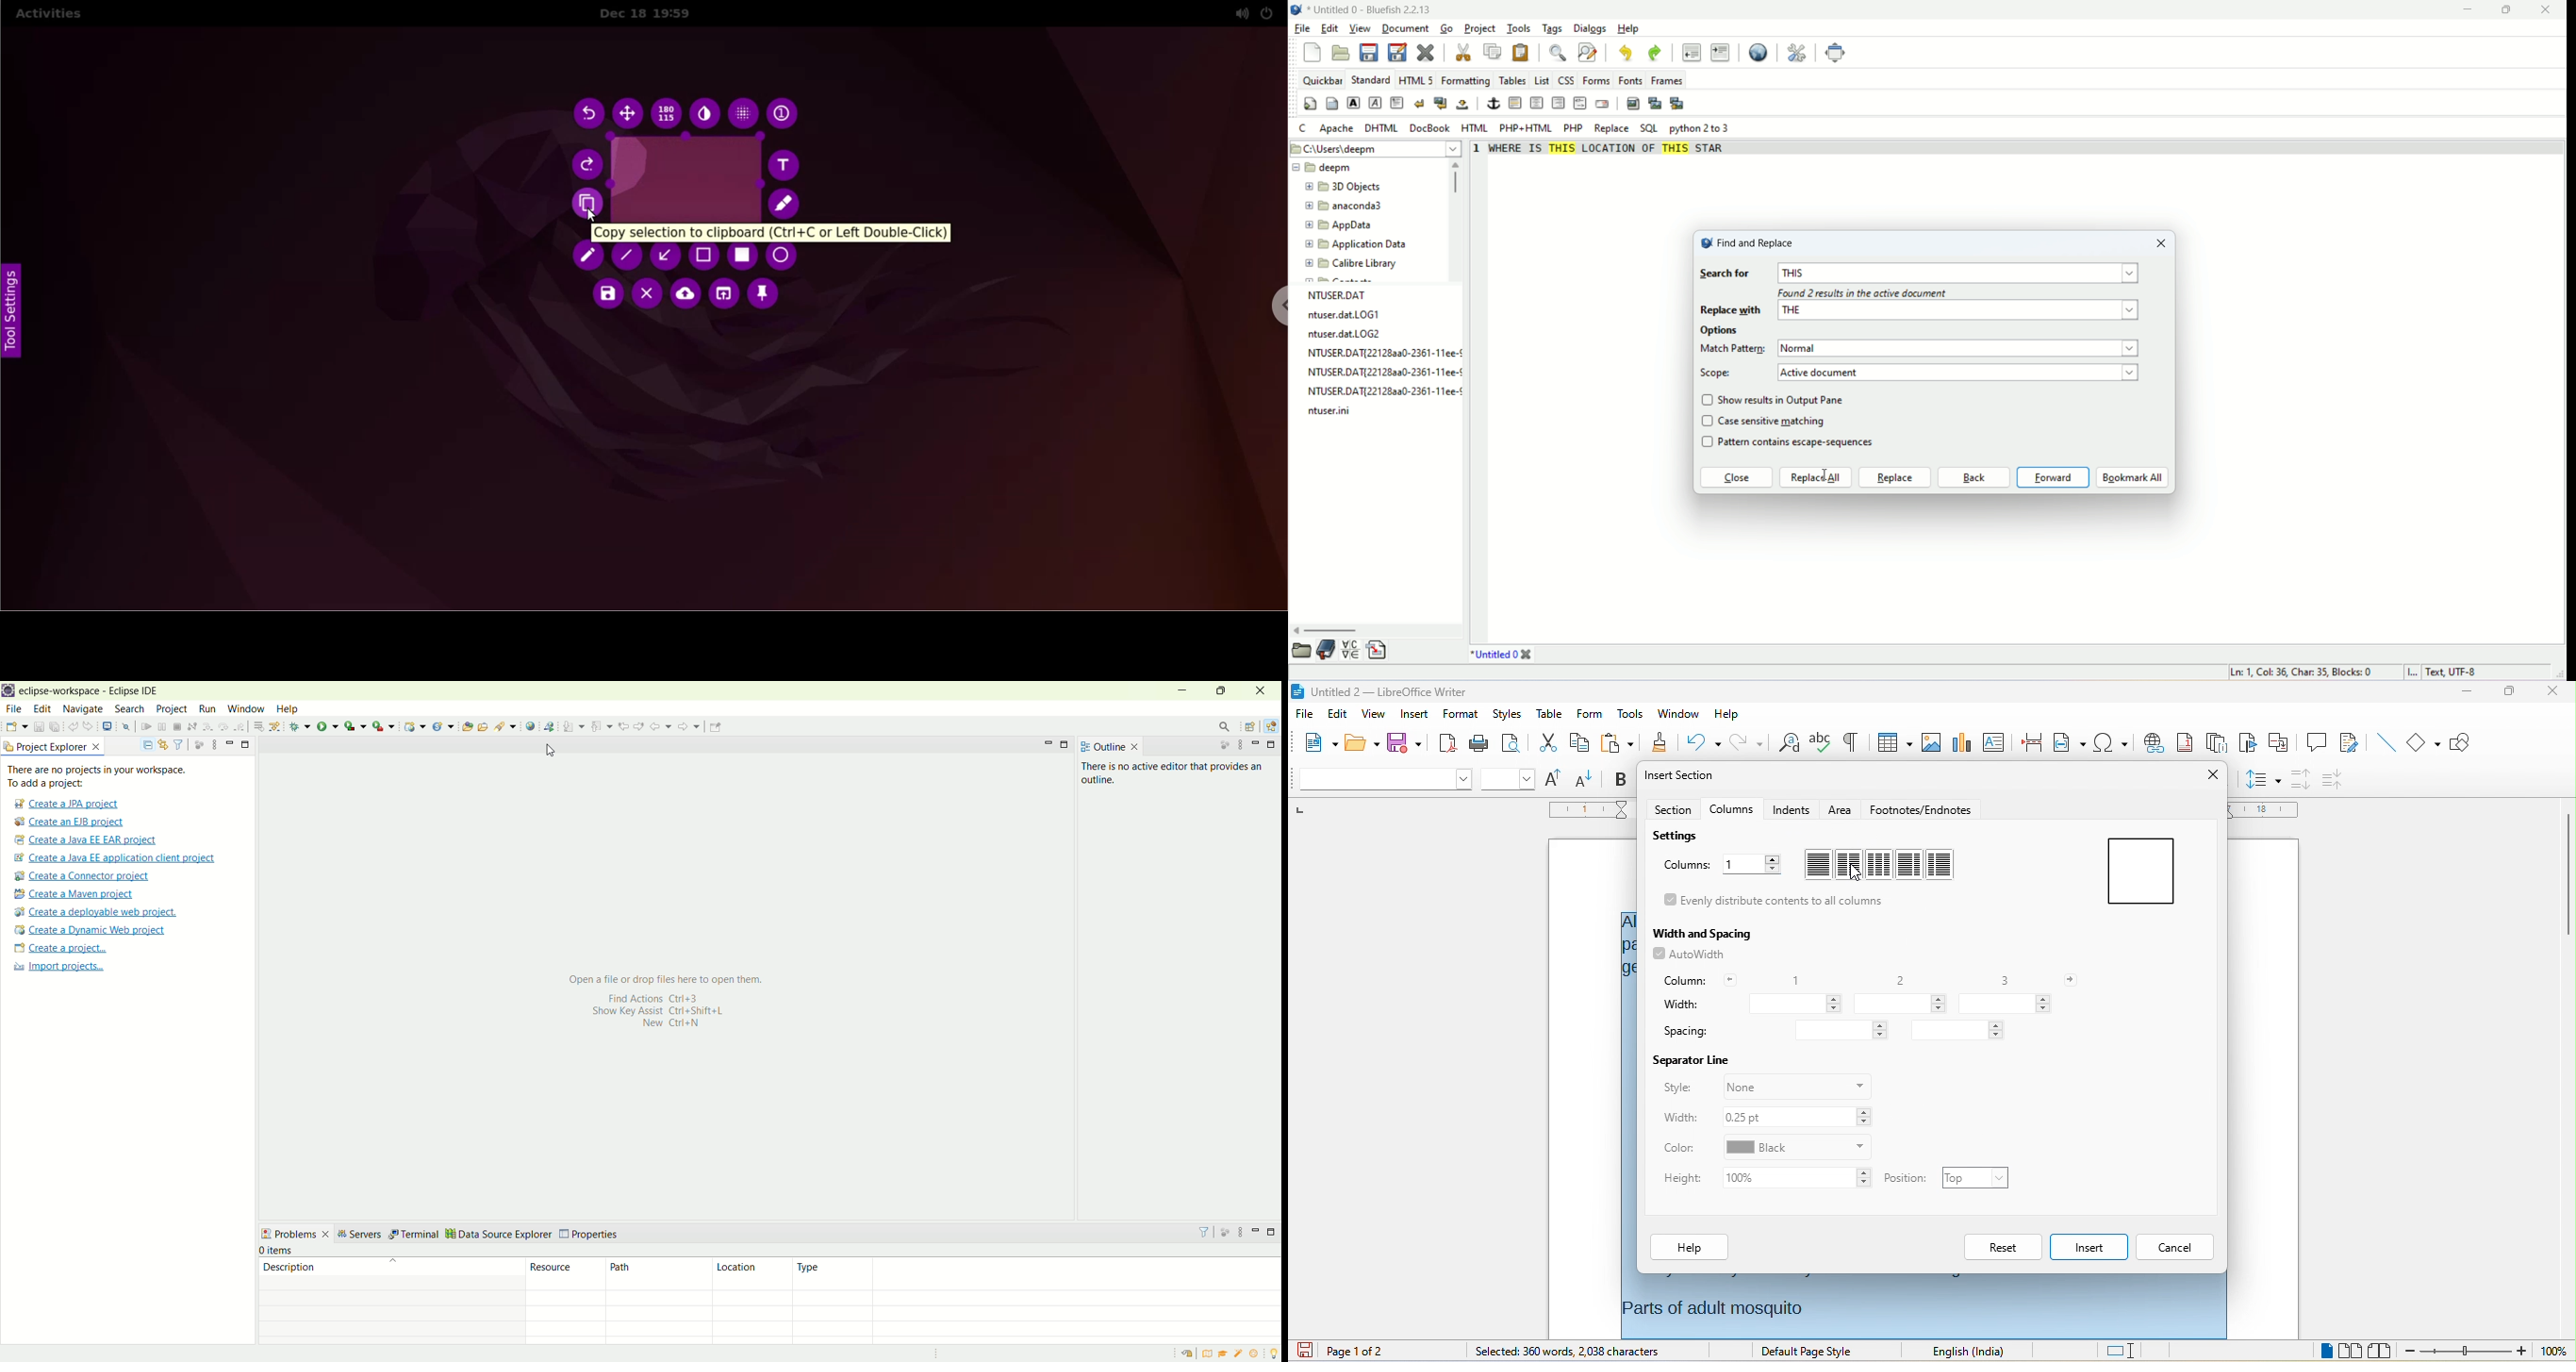 This screenshot has height=1372, width=2576. Describe the element at coordinates (17, 728) in the screenshot. I see `open` at that location.